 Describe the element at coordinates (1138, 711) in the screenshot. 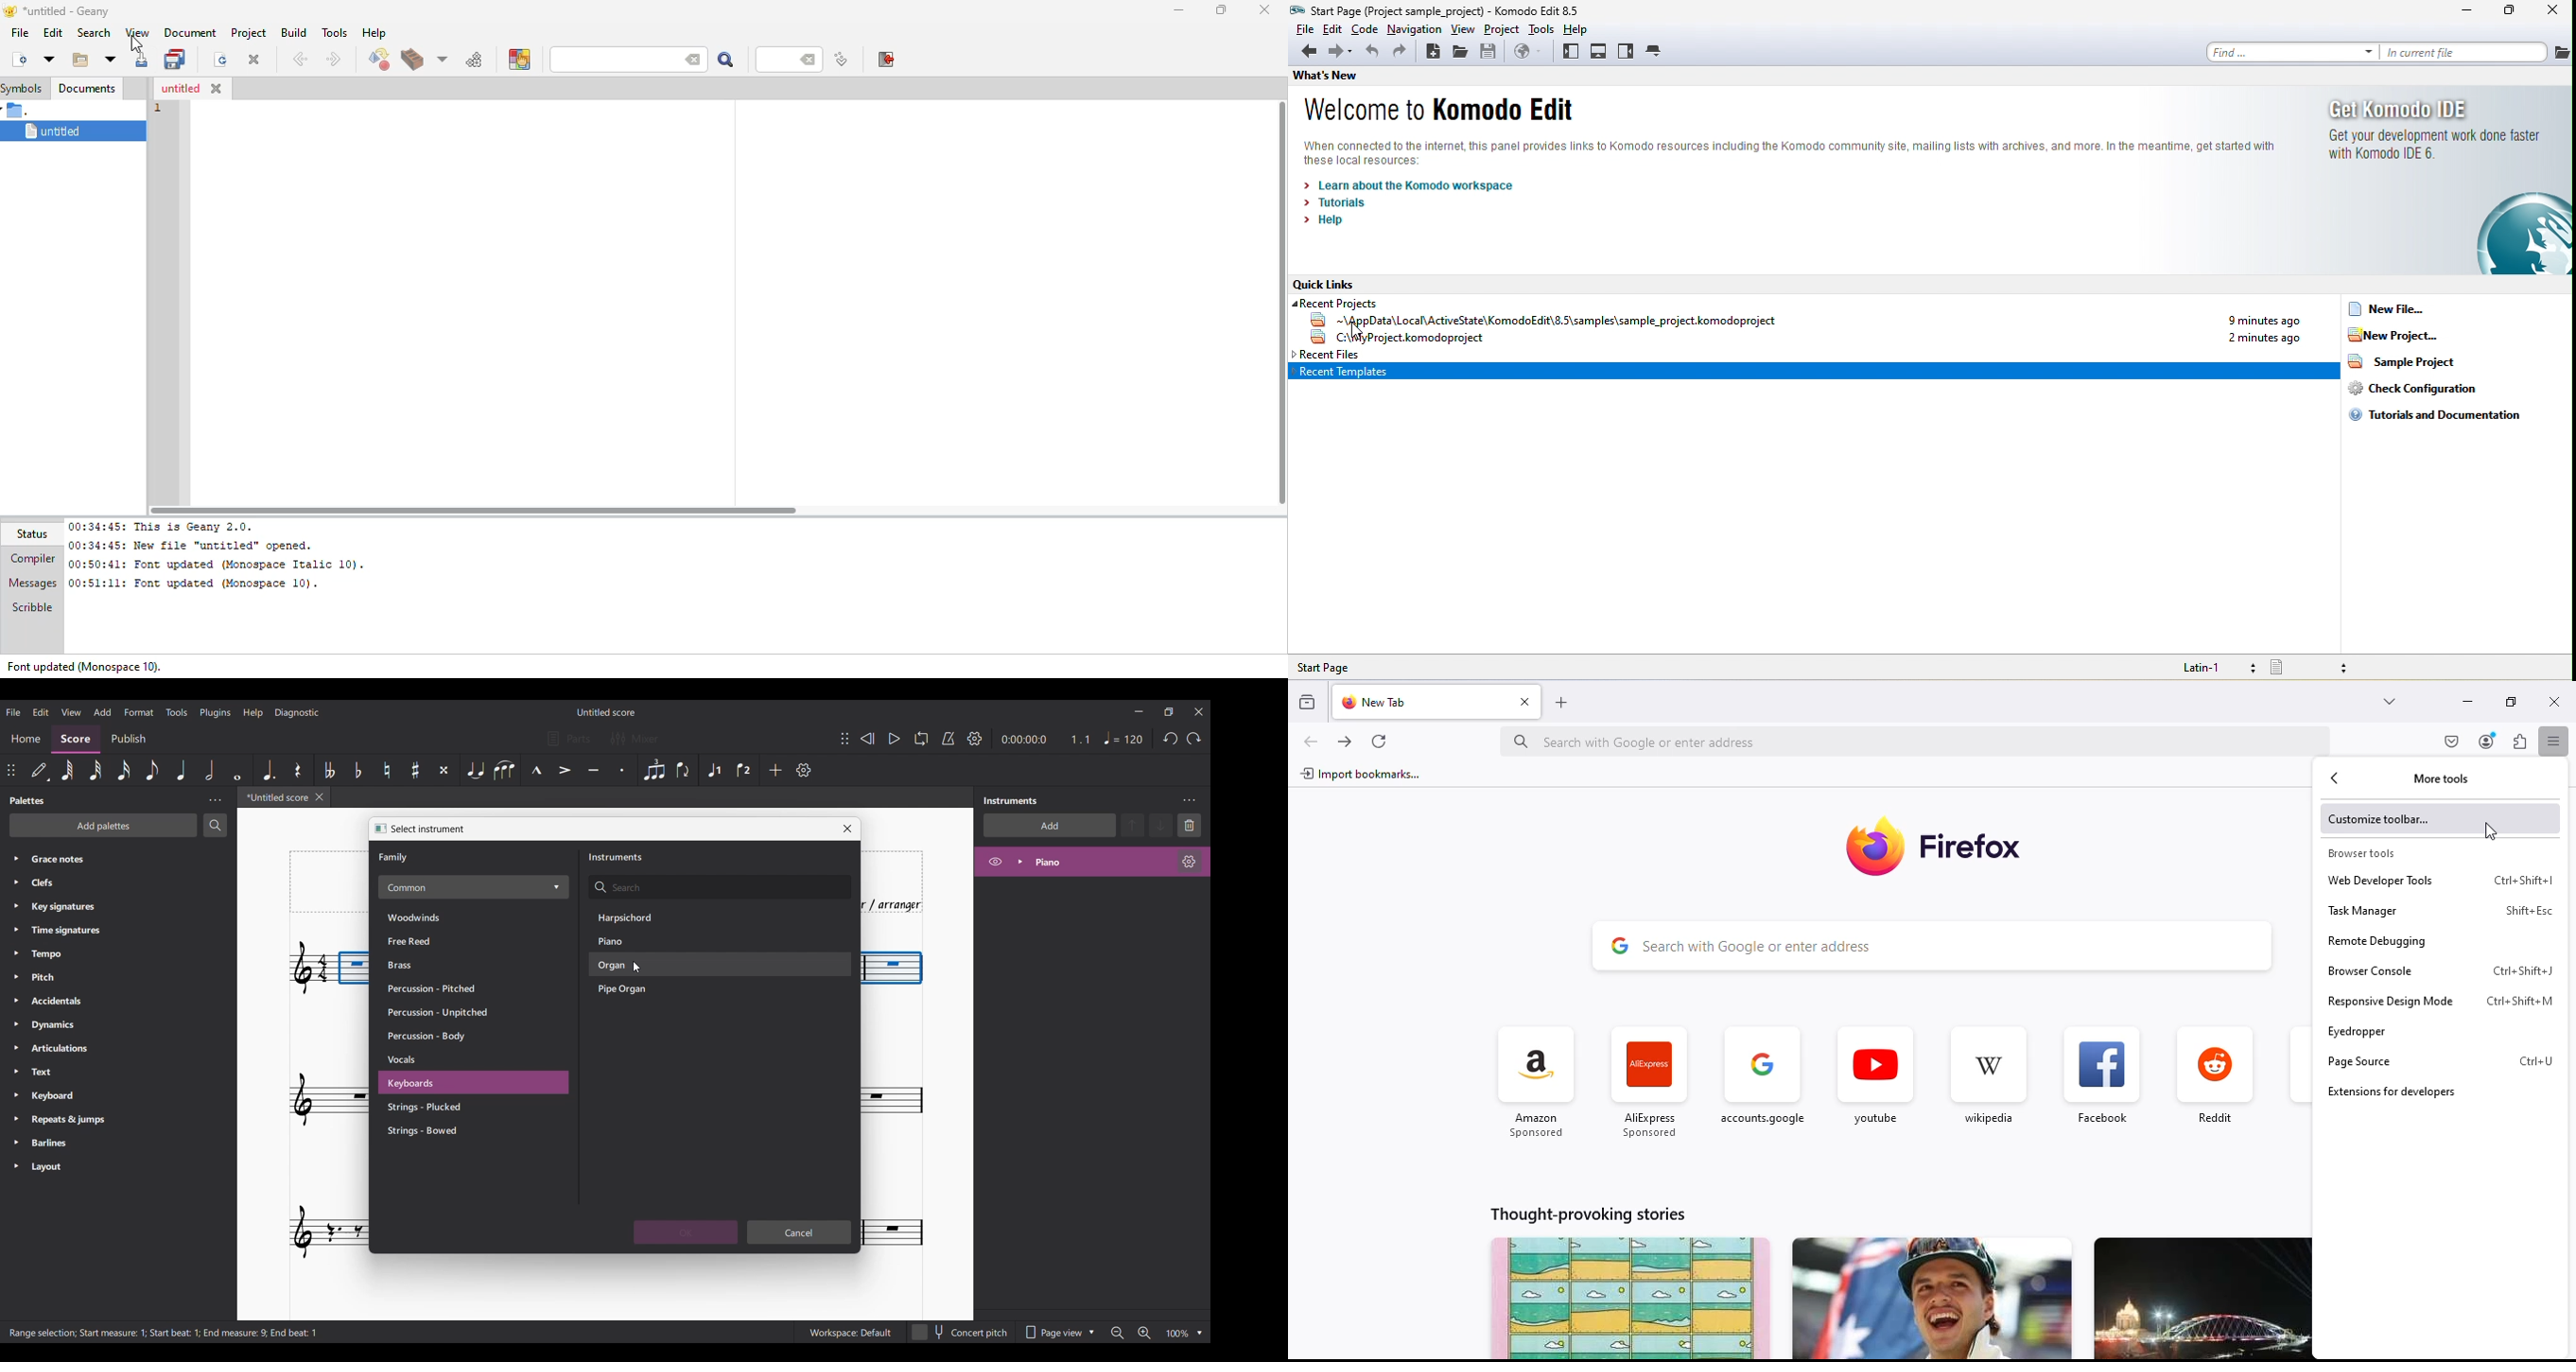

I see `Minimize` at that location.